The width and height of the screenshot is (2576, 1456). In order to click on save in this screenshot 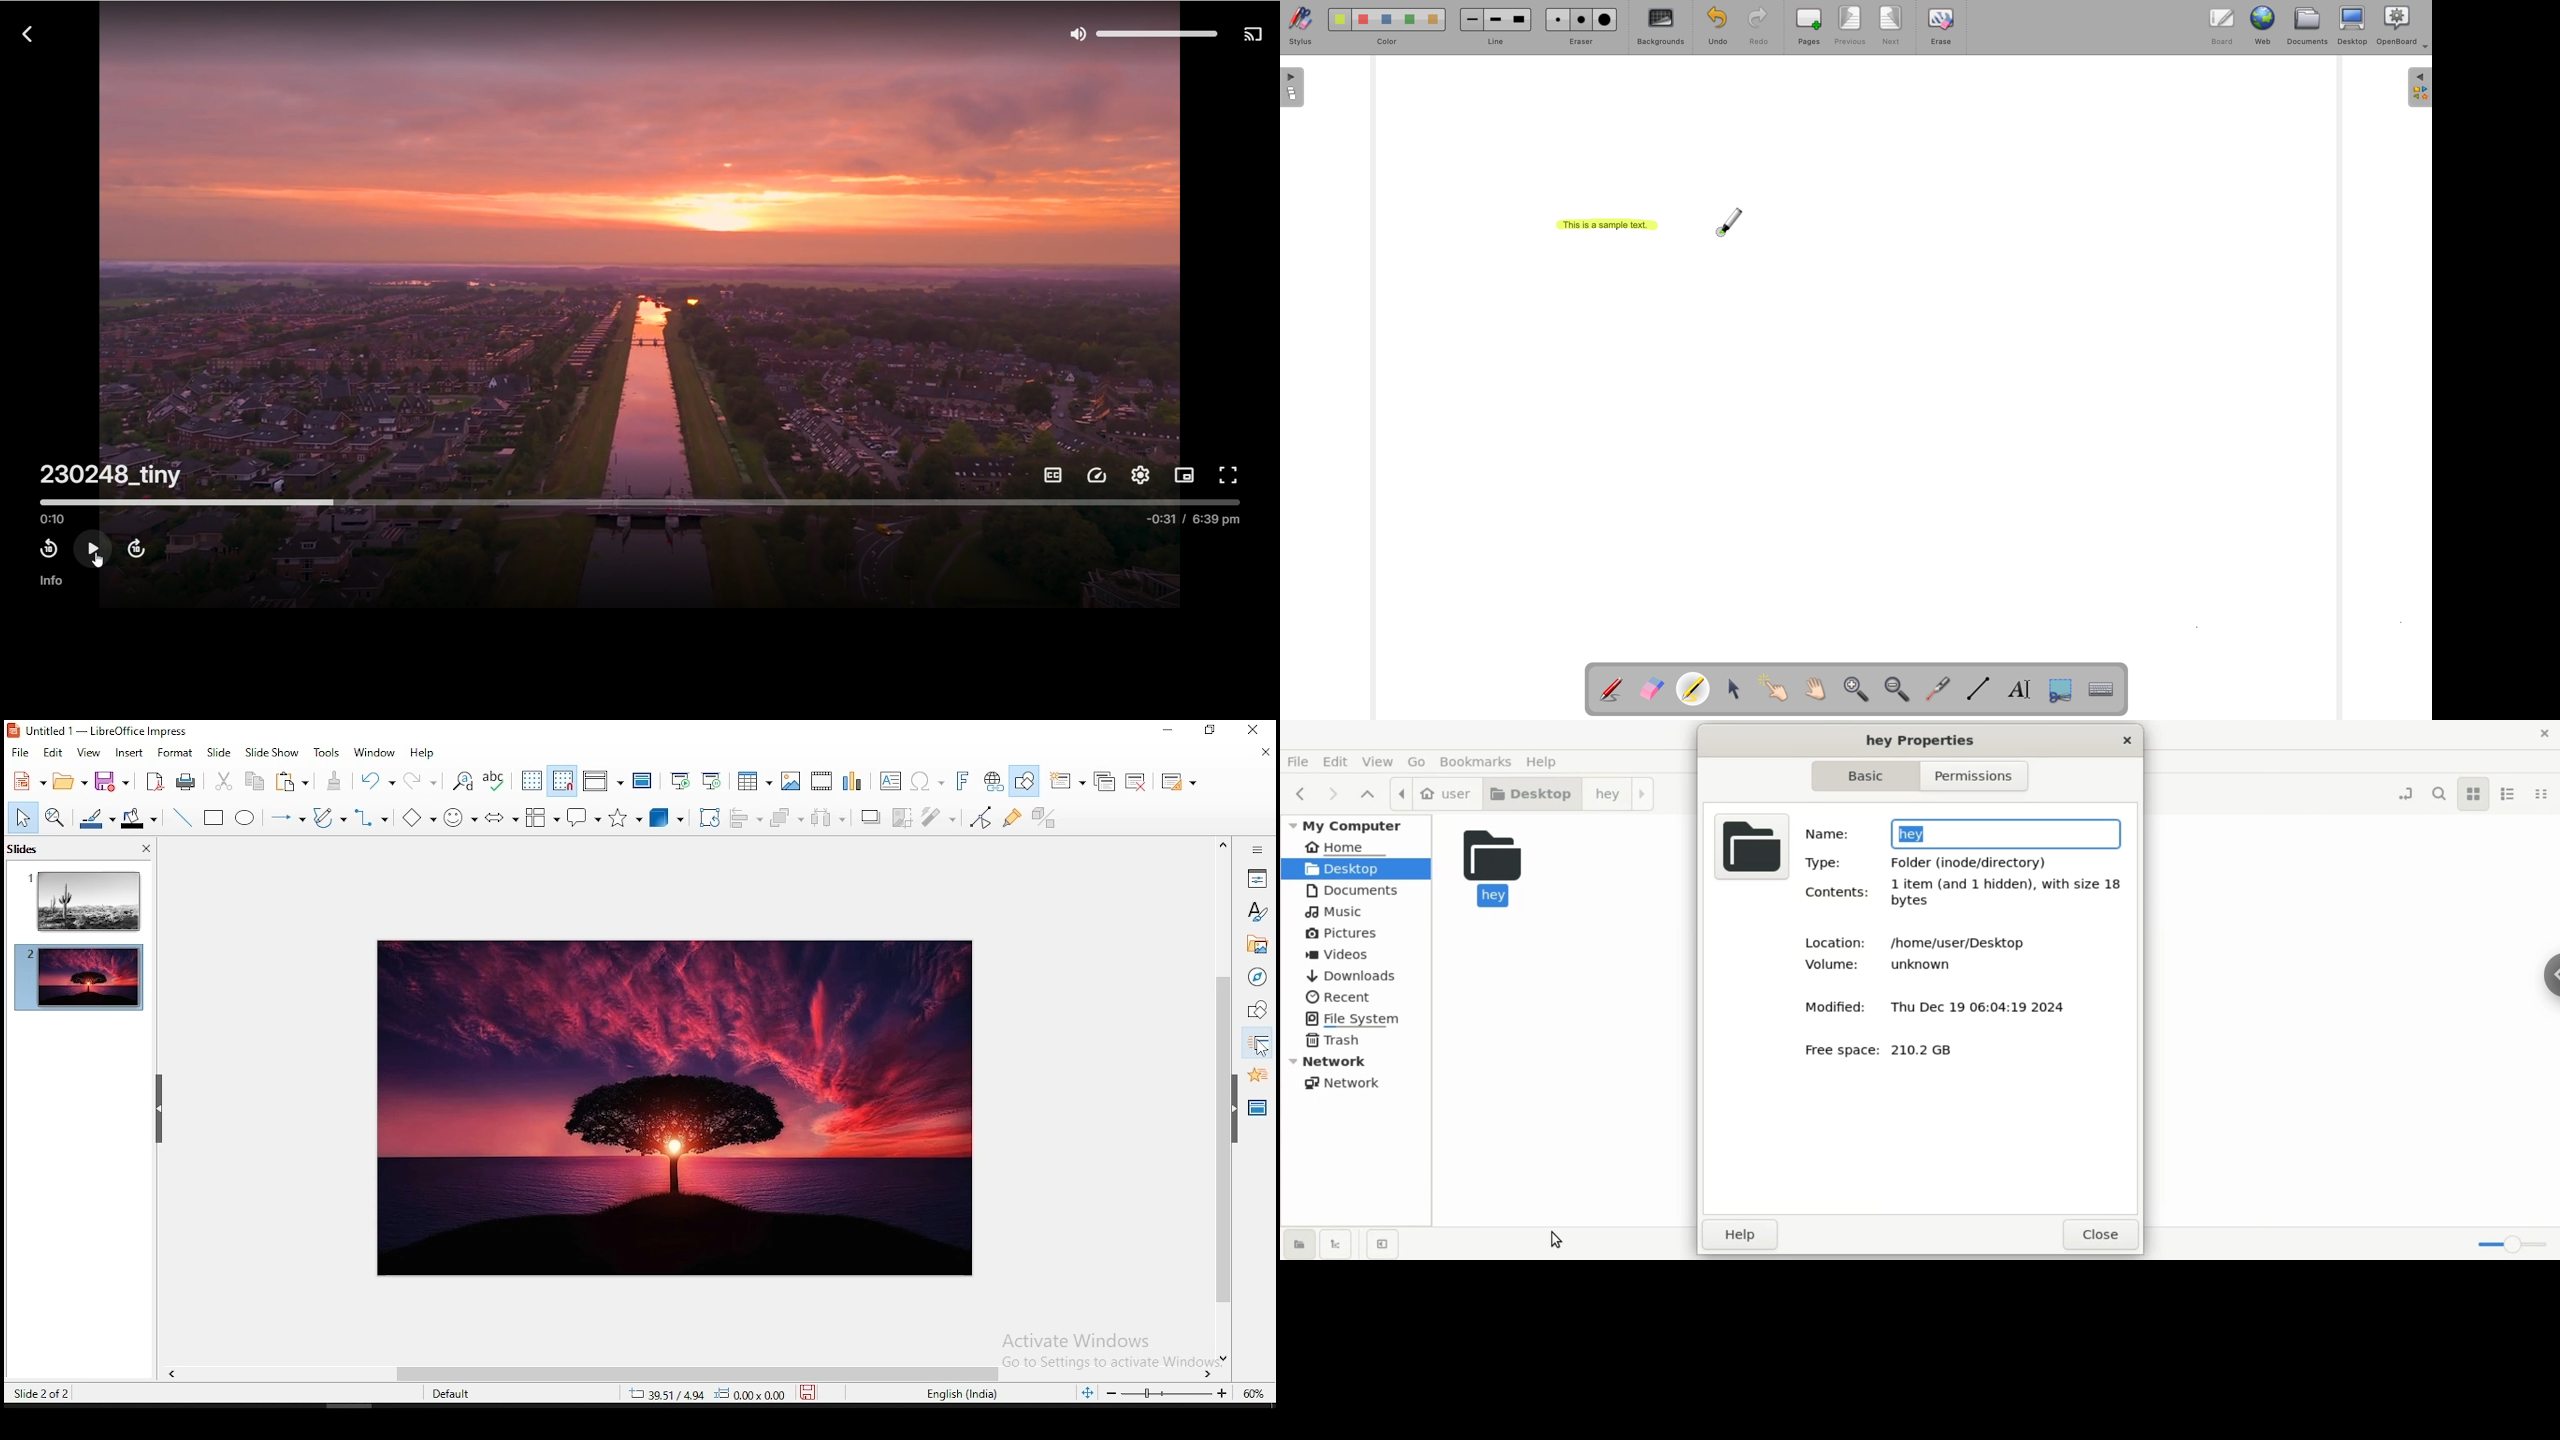, I will do `click(111, 782)`.